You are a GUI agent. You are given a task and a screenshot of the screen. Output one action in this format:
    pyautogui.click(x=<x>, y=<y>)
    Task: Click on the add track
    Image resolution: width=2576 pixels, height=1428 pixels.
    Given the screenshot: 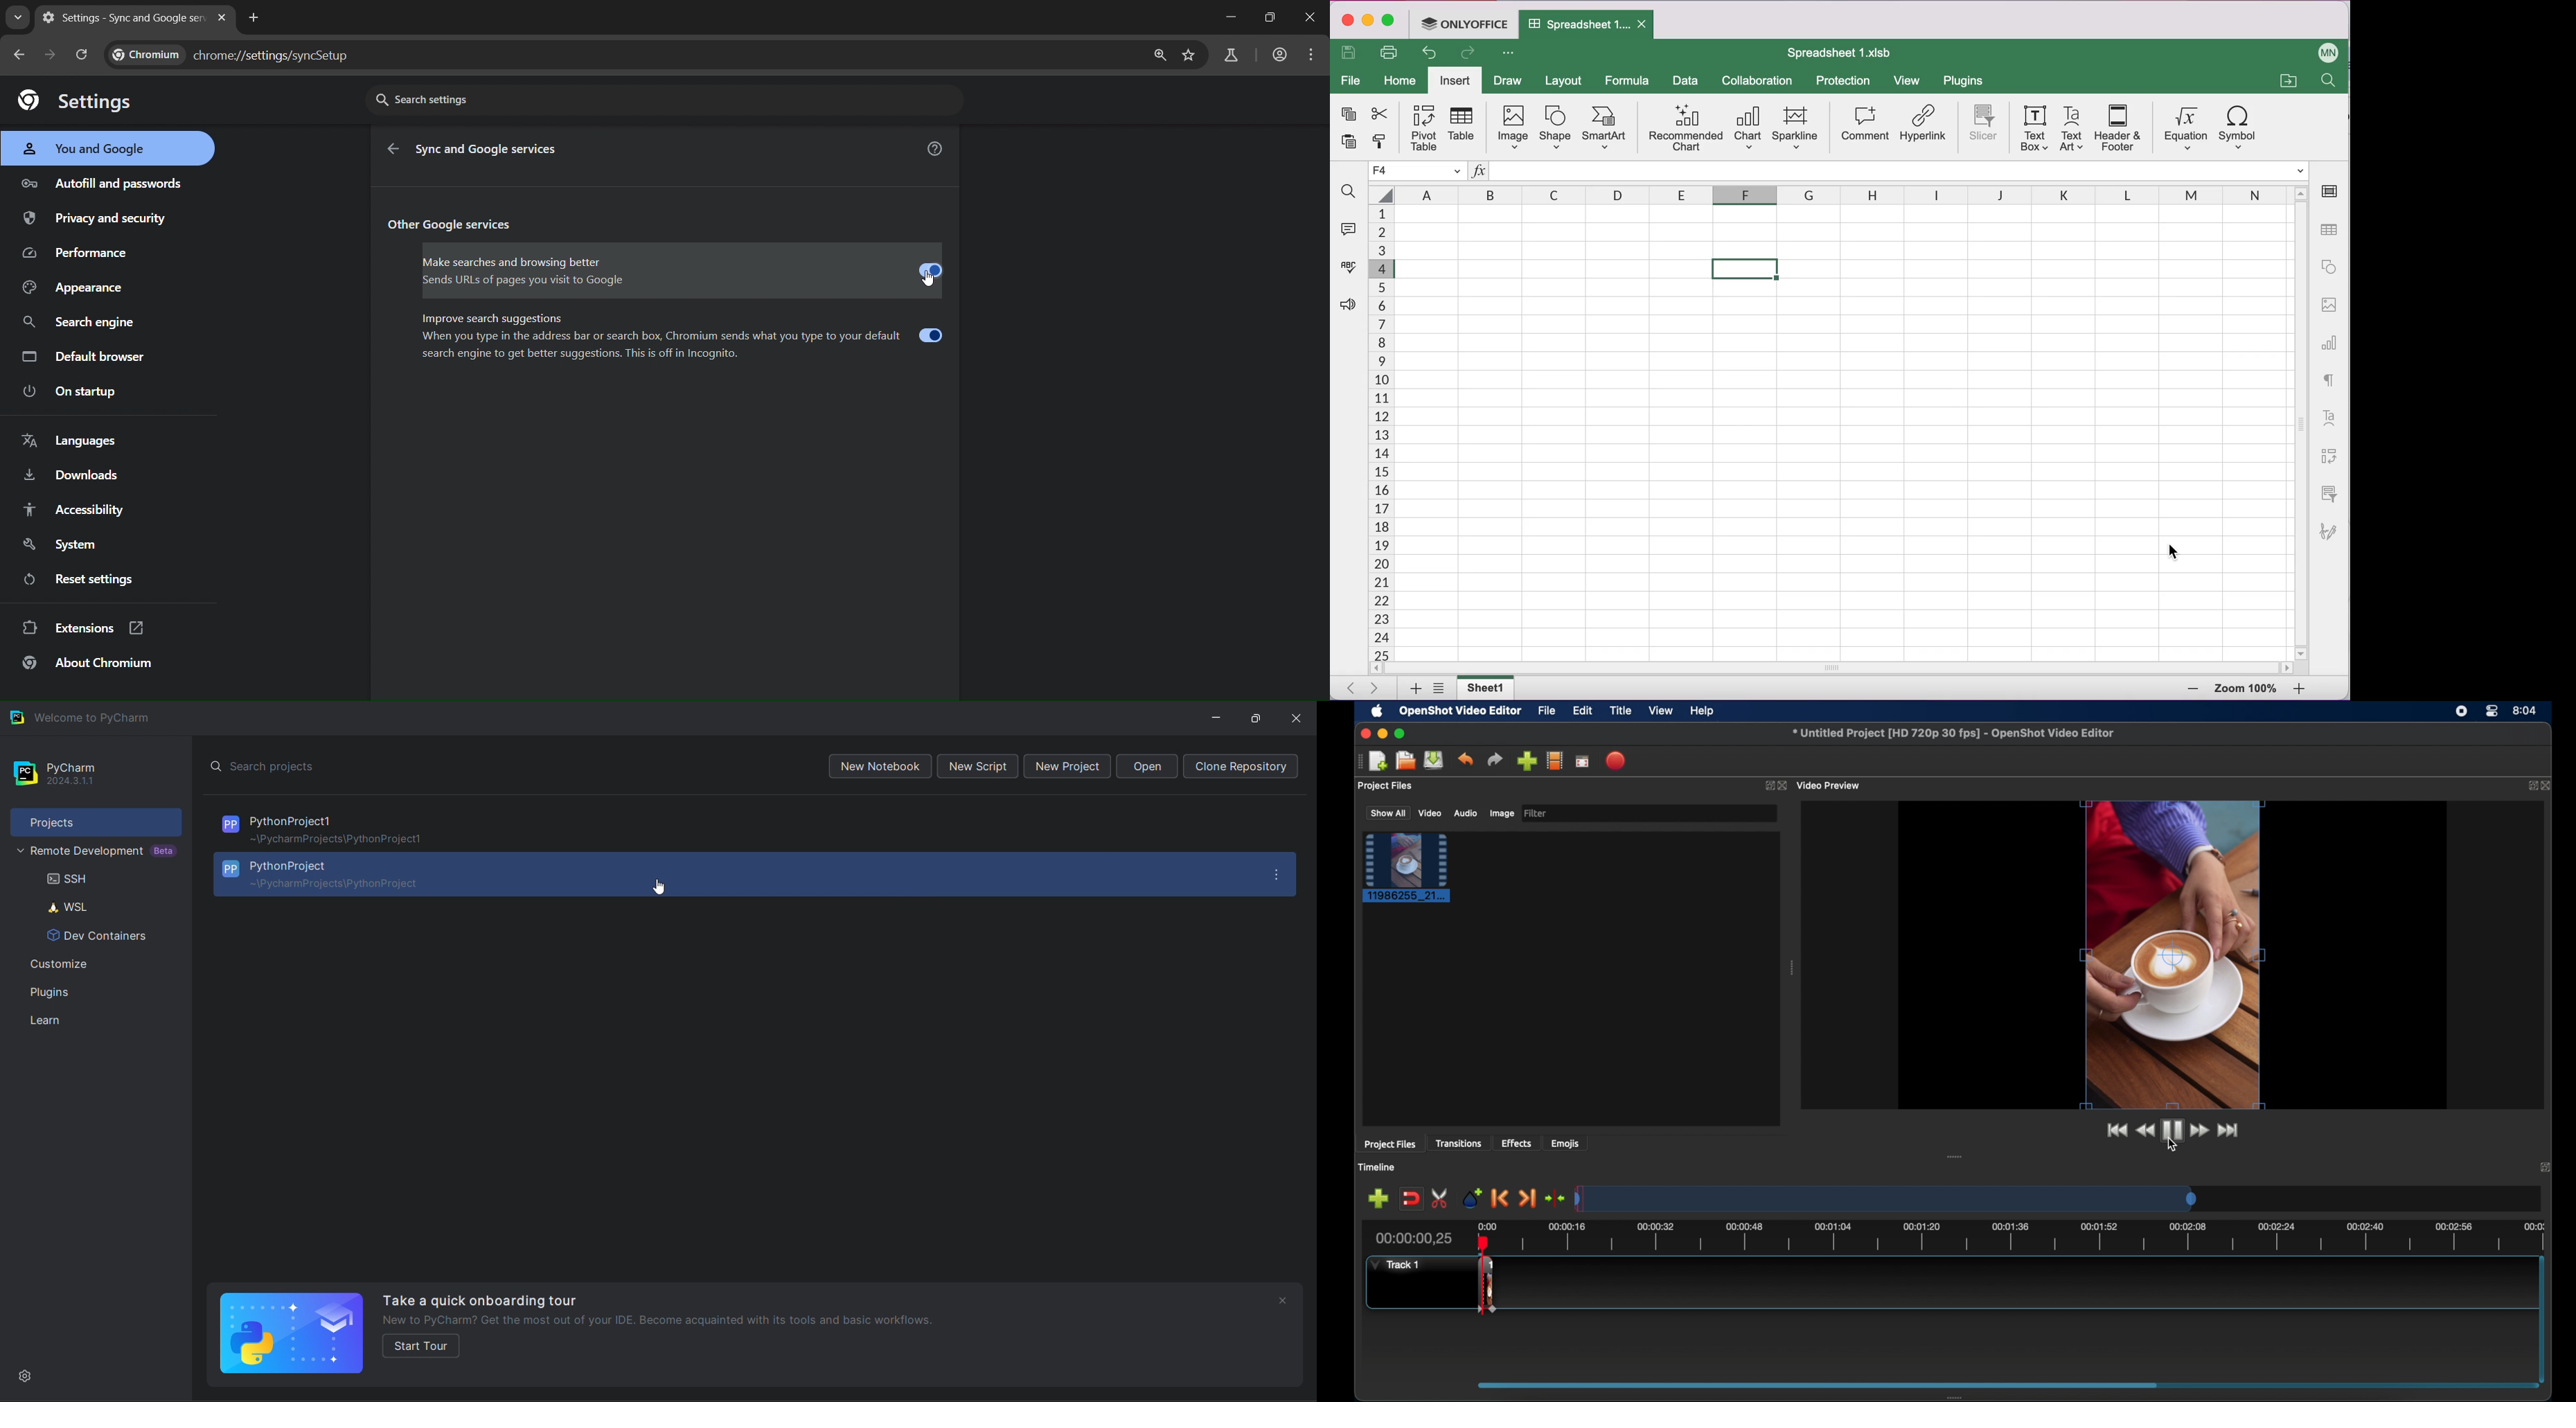 What is the action you would take?
    pyautogui.click(x=1378, y=1198)
    